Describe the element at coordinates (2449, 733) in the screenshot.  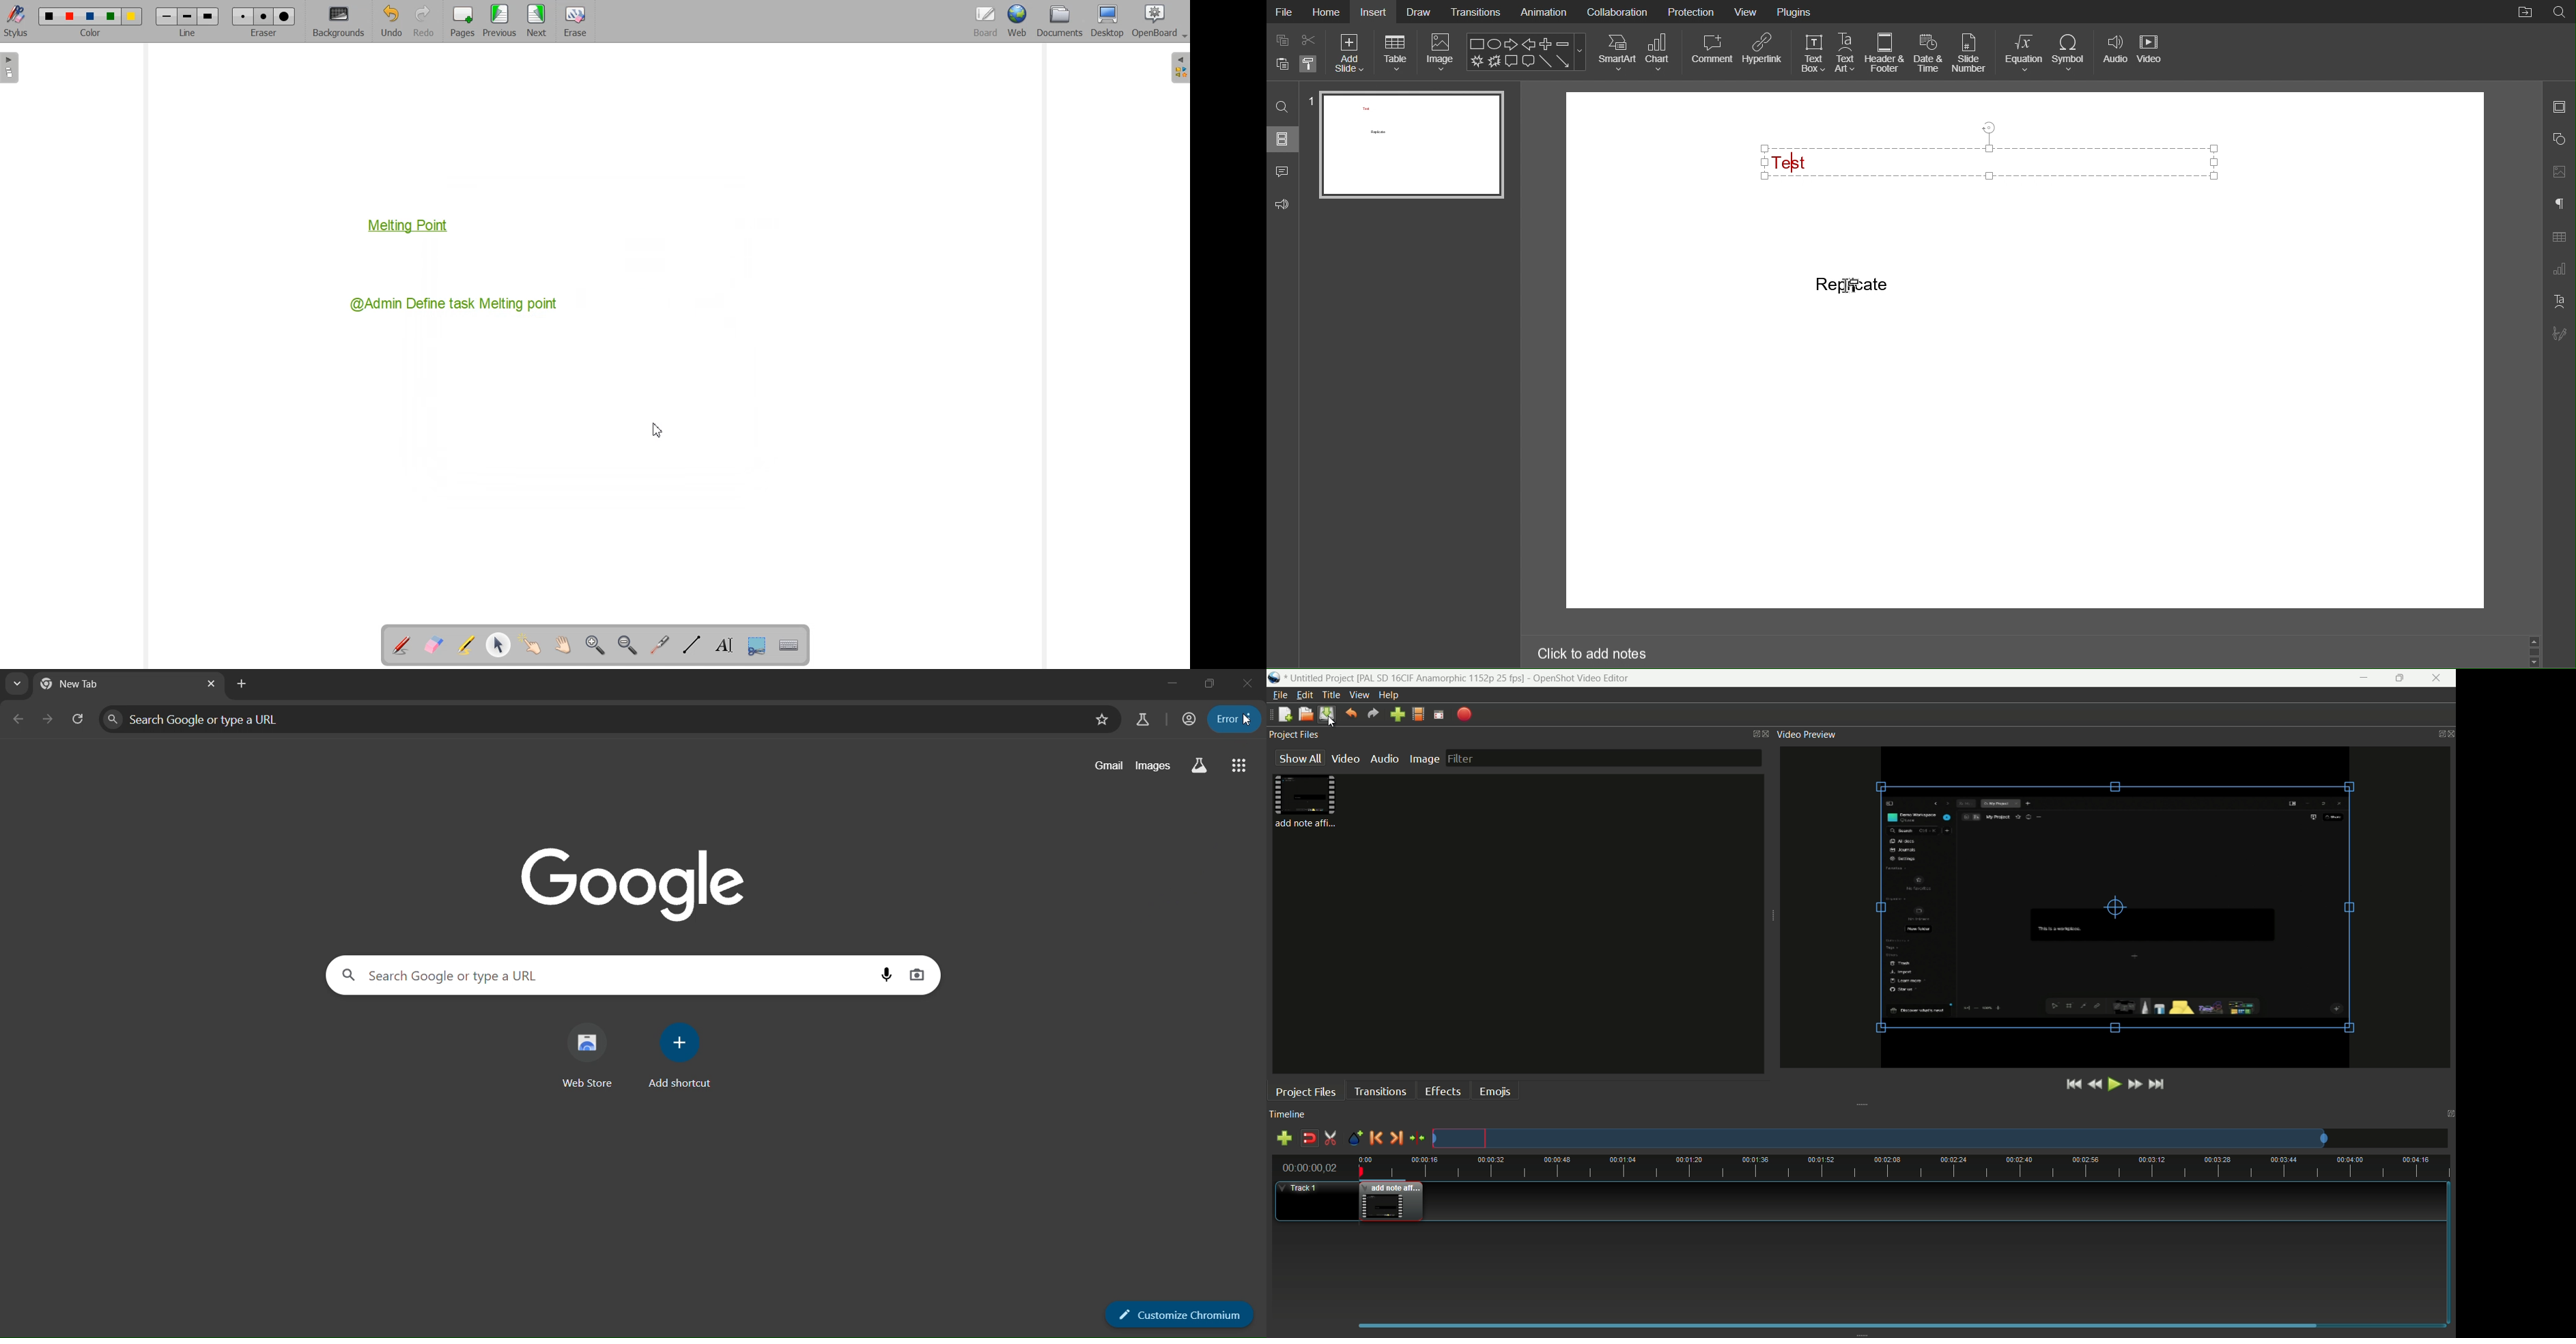
I see `close video preview` at that location.